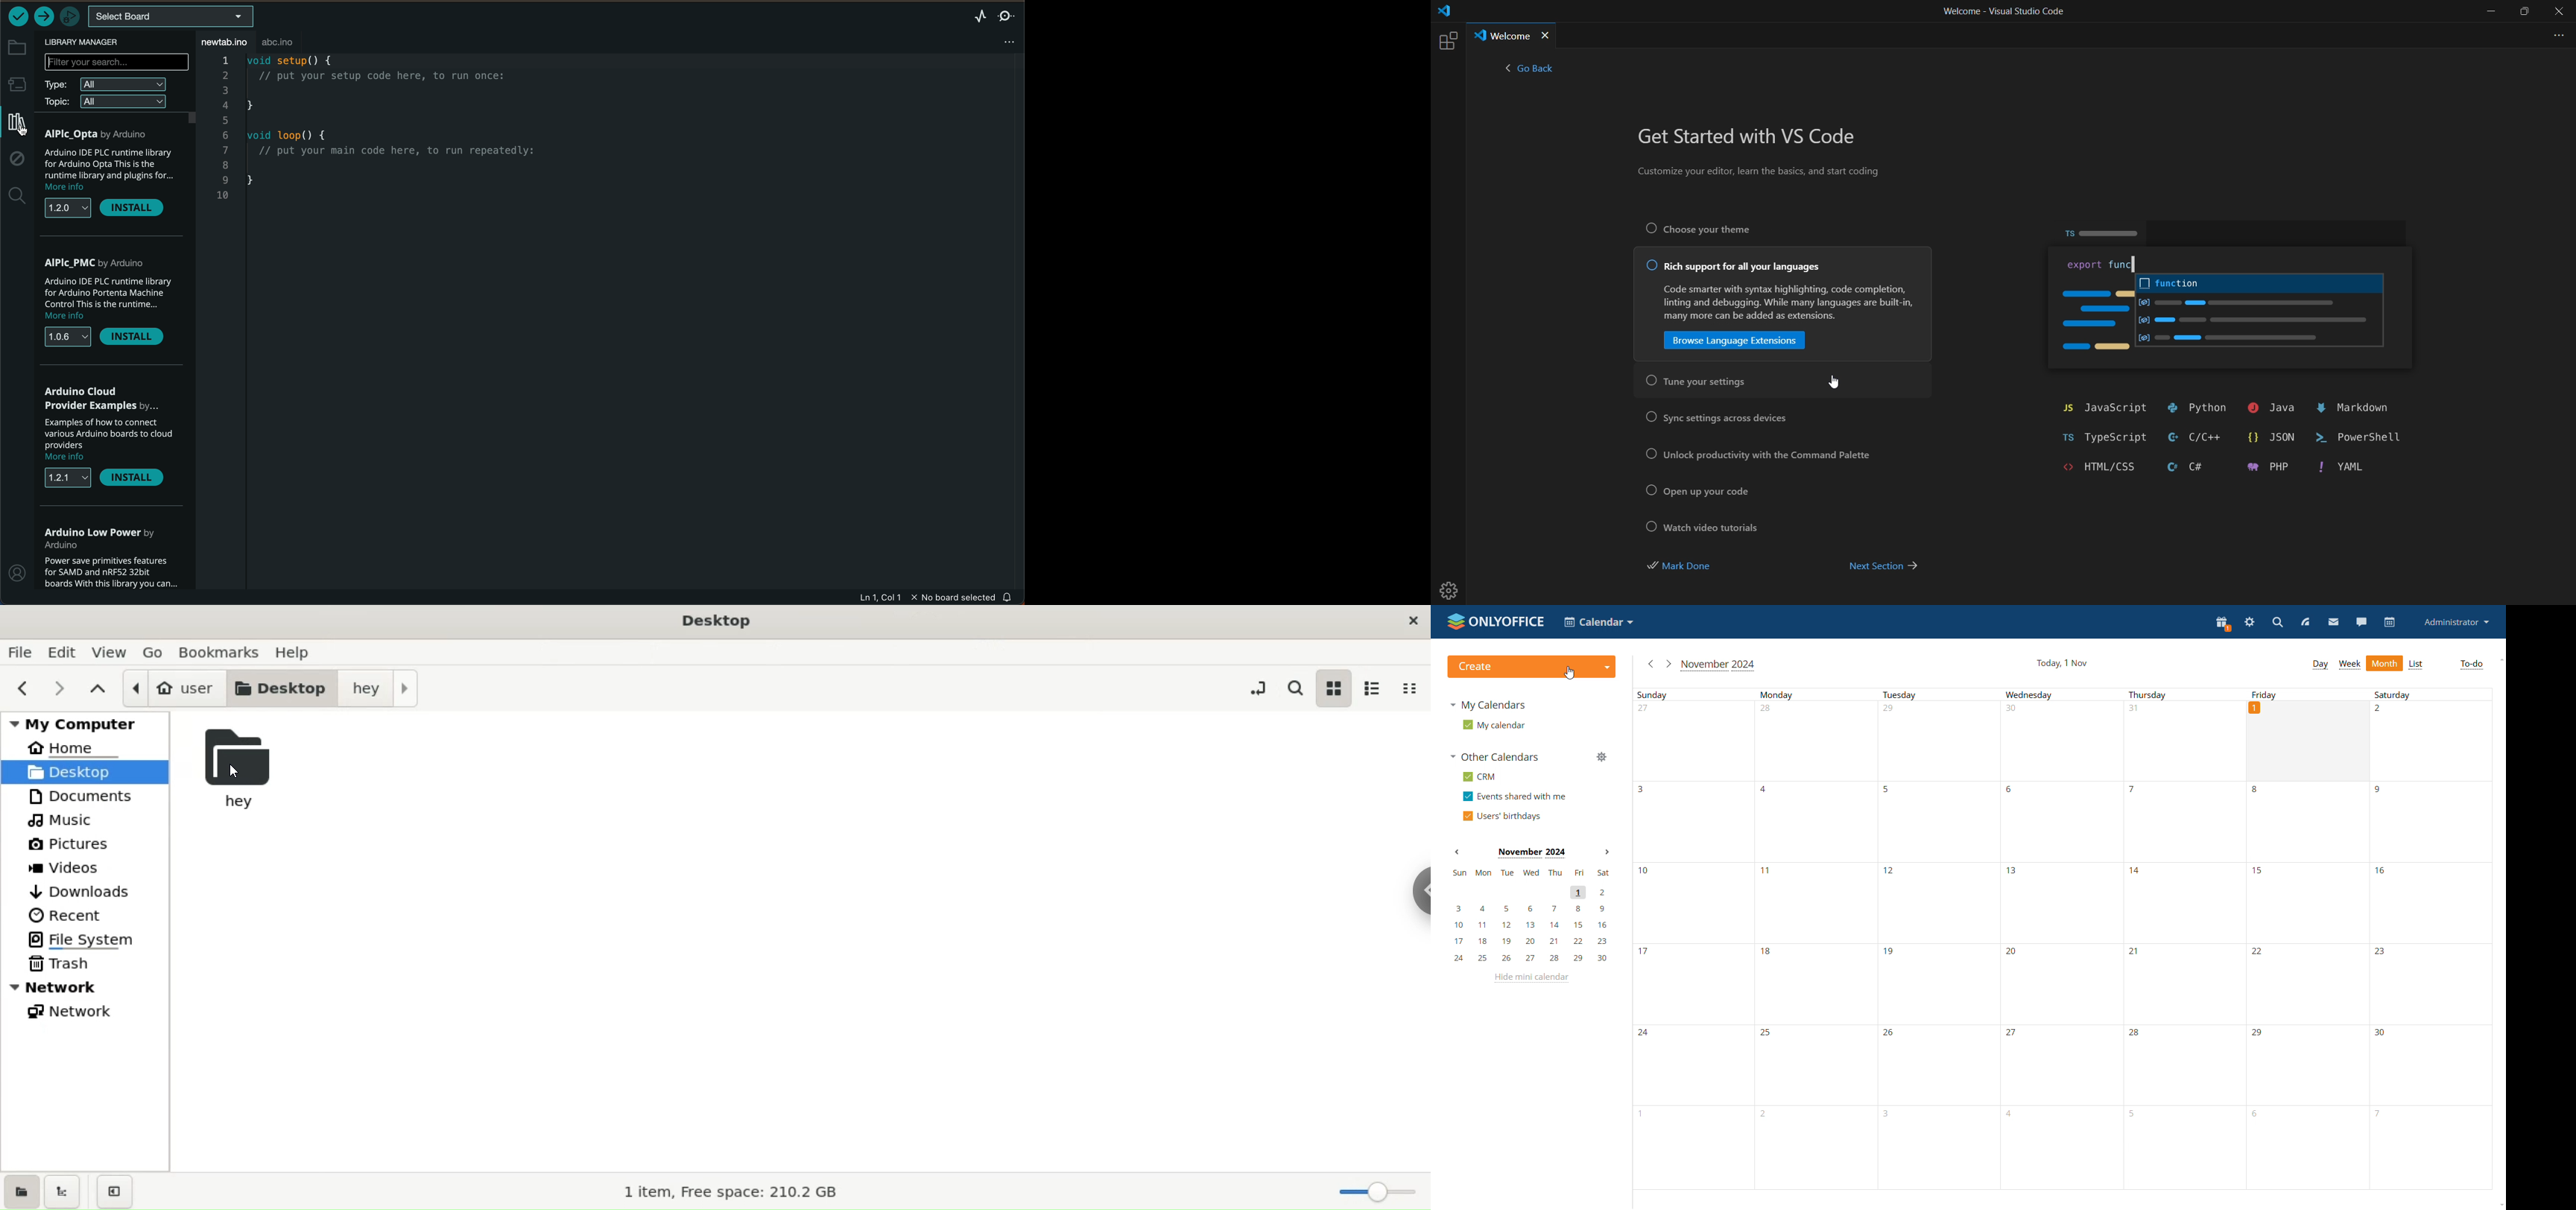  I want to click on select application, so click(1598, 621).